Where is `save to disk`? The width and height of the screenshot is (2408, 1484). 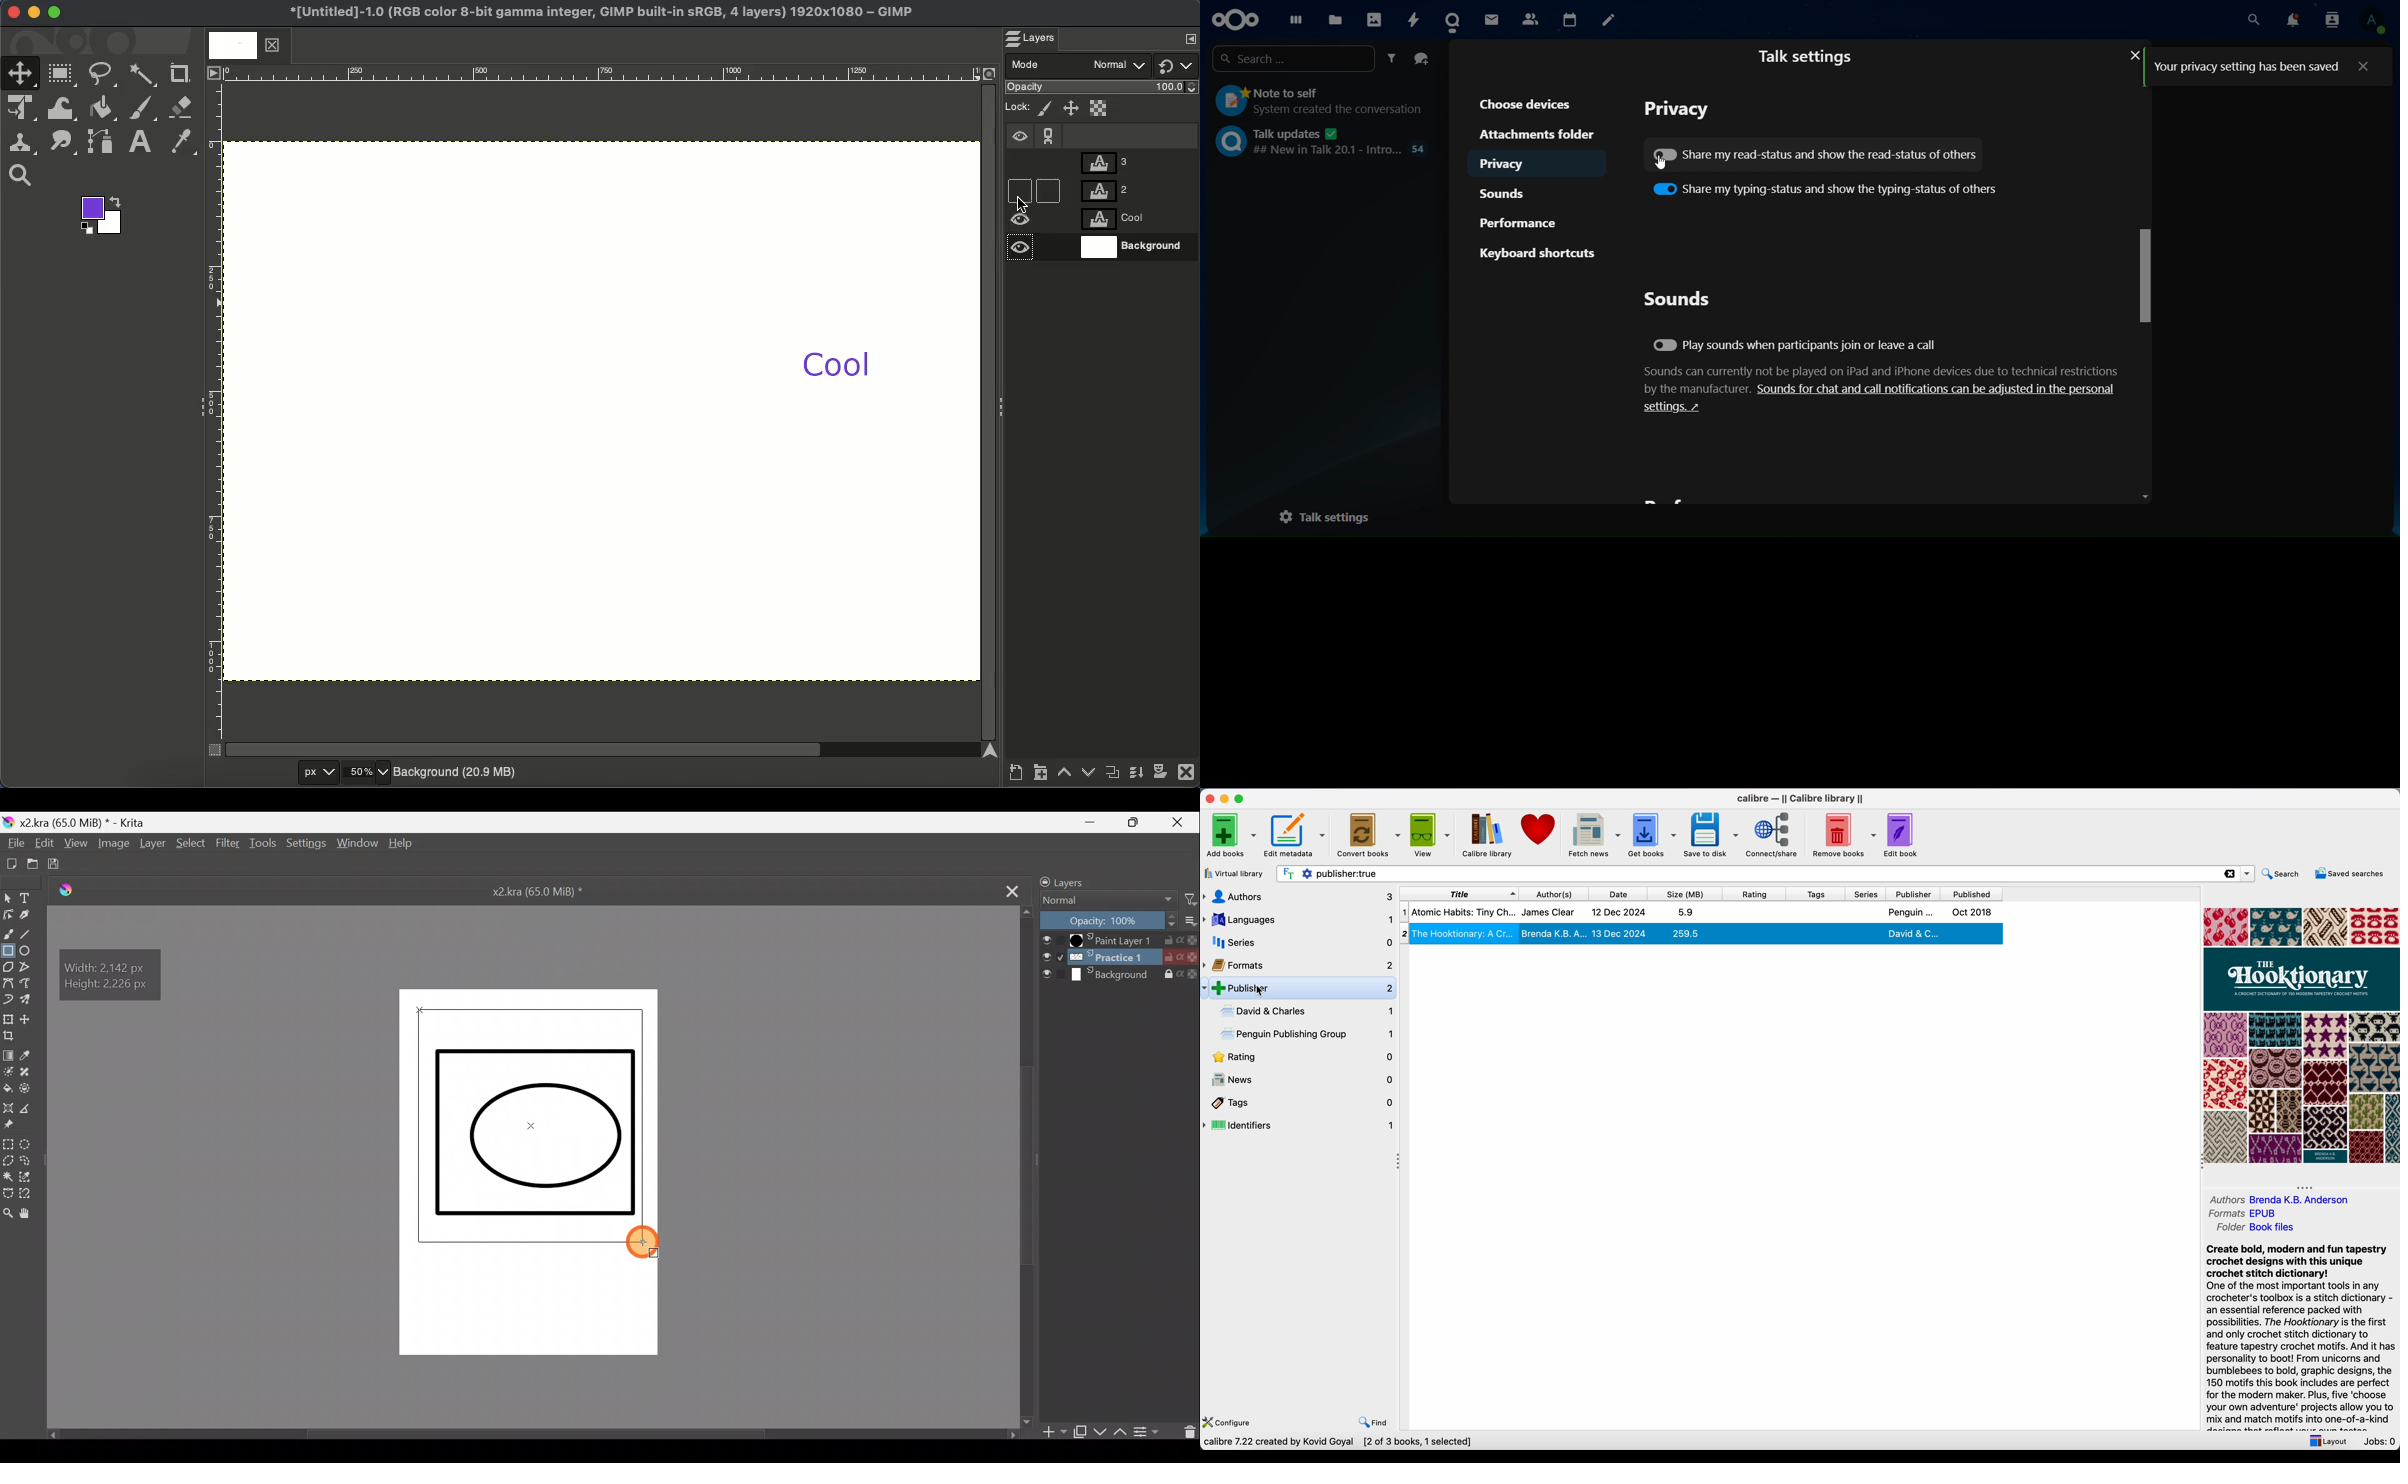
save to disk is located at coordinates (1712, 834).